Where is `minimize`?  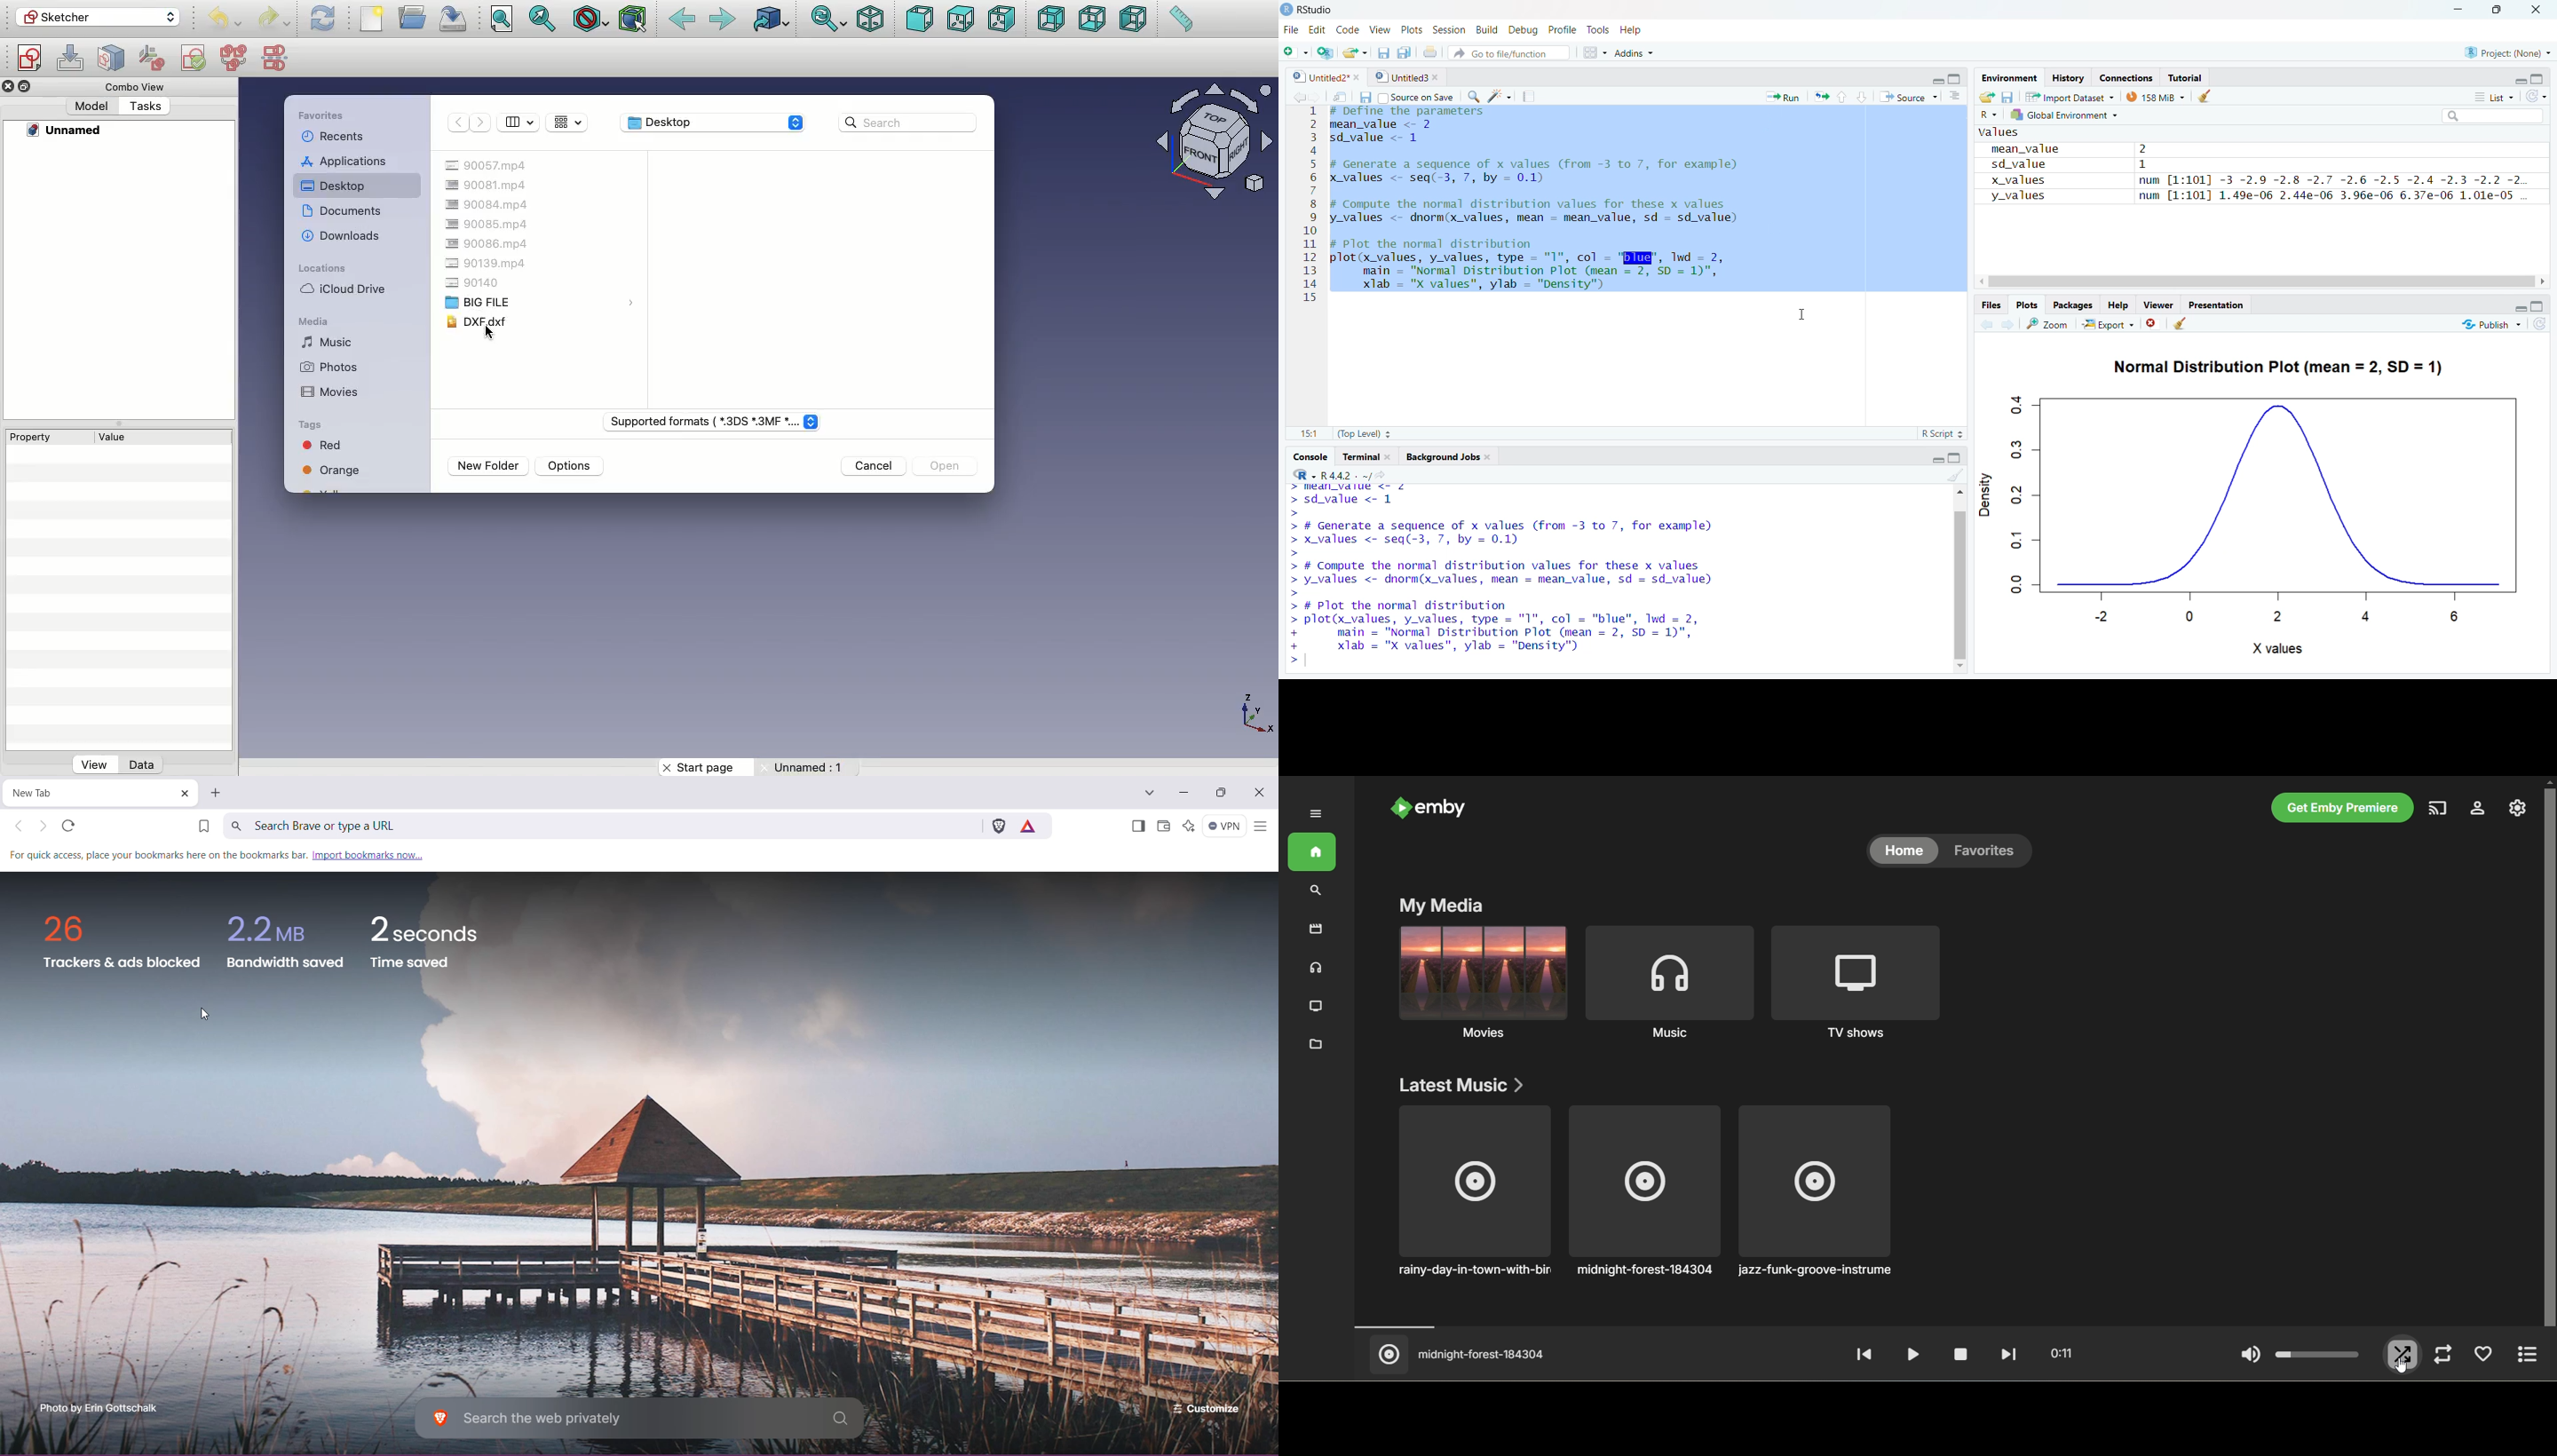
minimize is located at coordinates (2456, 10).